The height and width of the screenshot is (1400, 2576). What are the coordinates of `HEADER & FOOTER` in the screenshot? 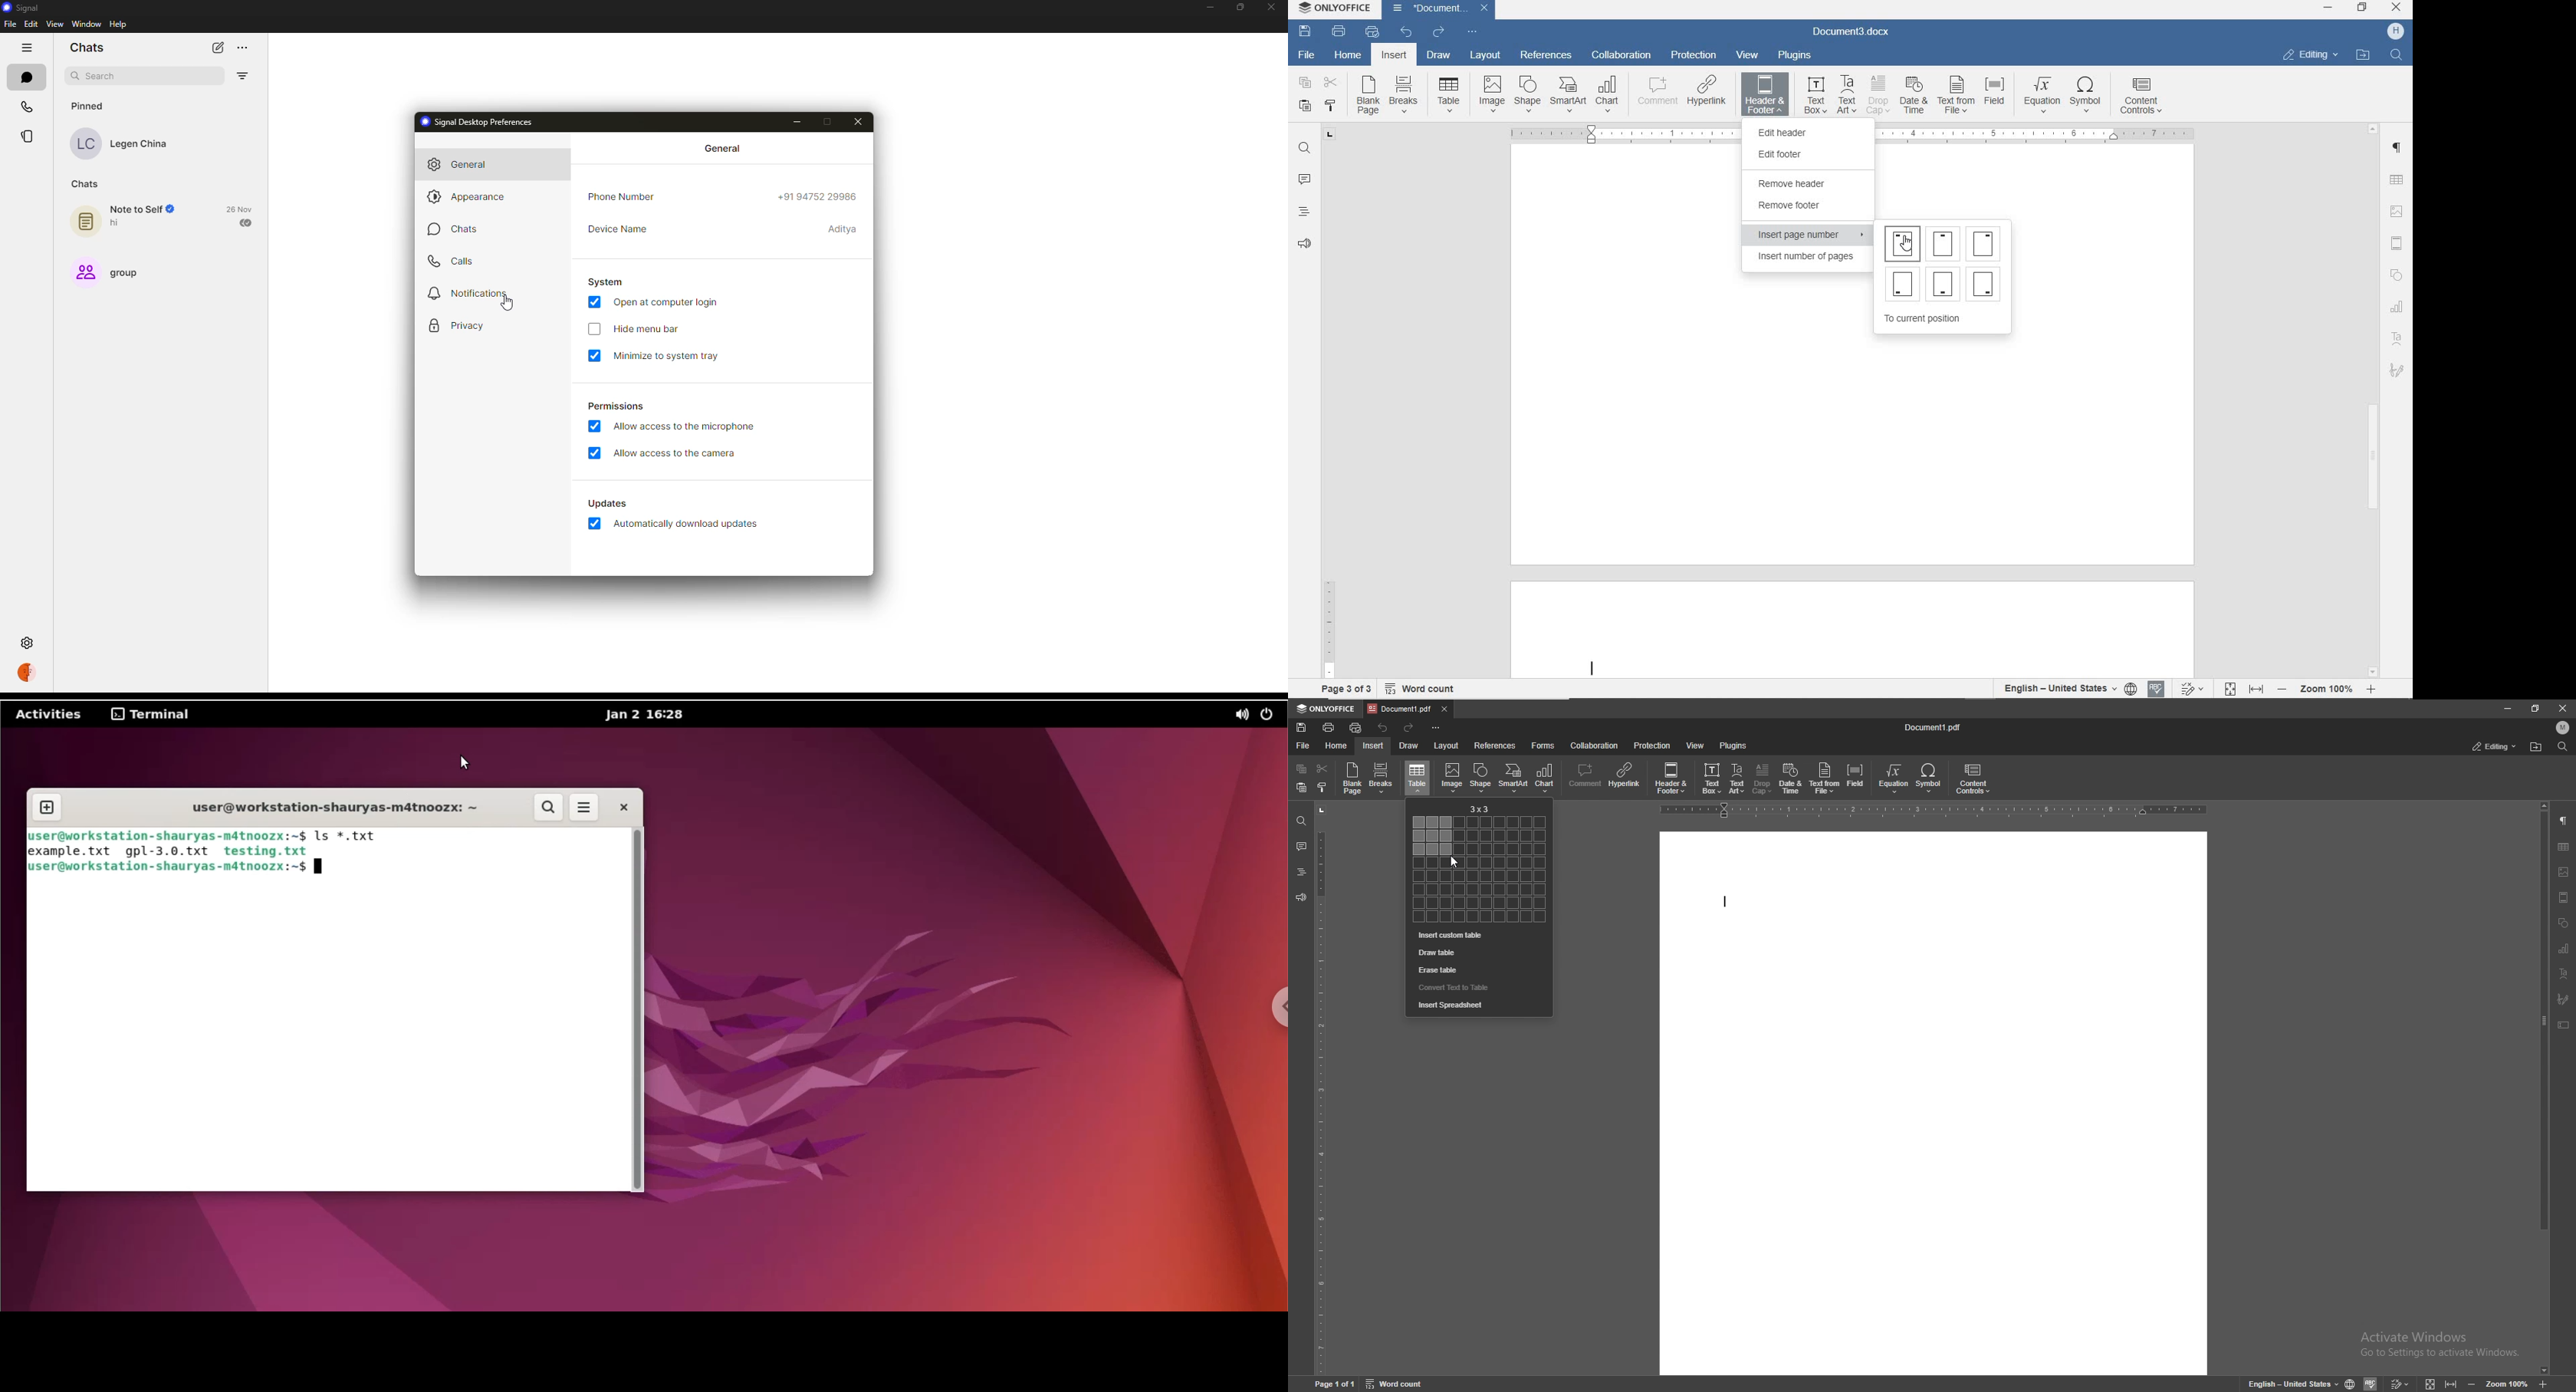 It's located at (2399, 245).